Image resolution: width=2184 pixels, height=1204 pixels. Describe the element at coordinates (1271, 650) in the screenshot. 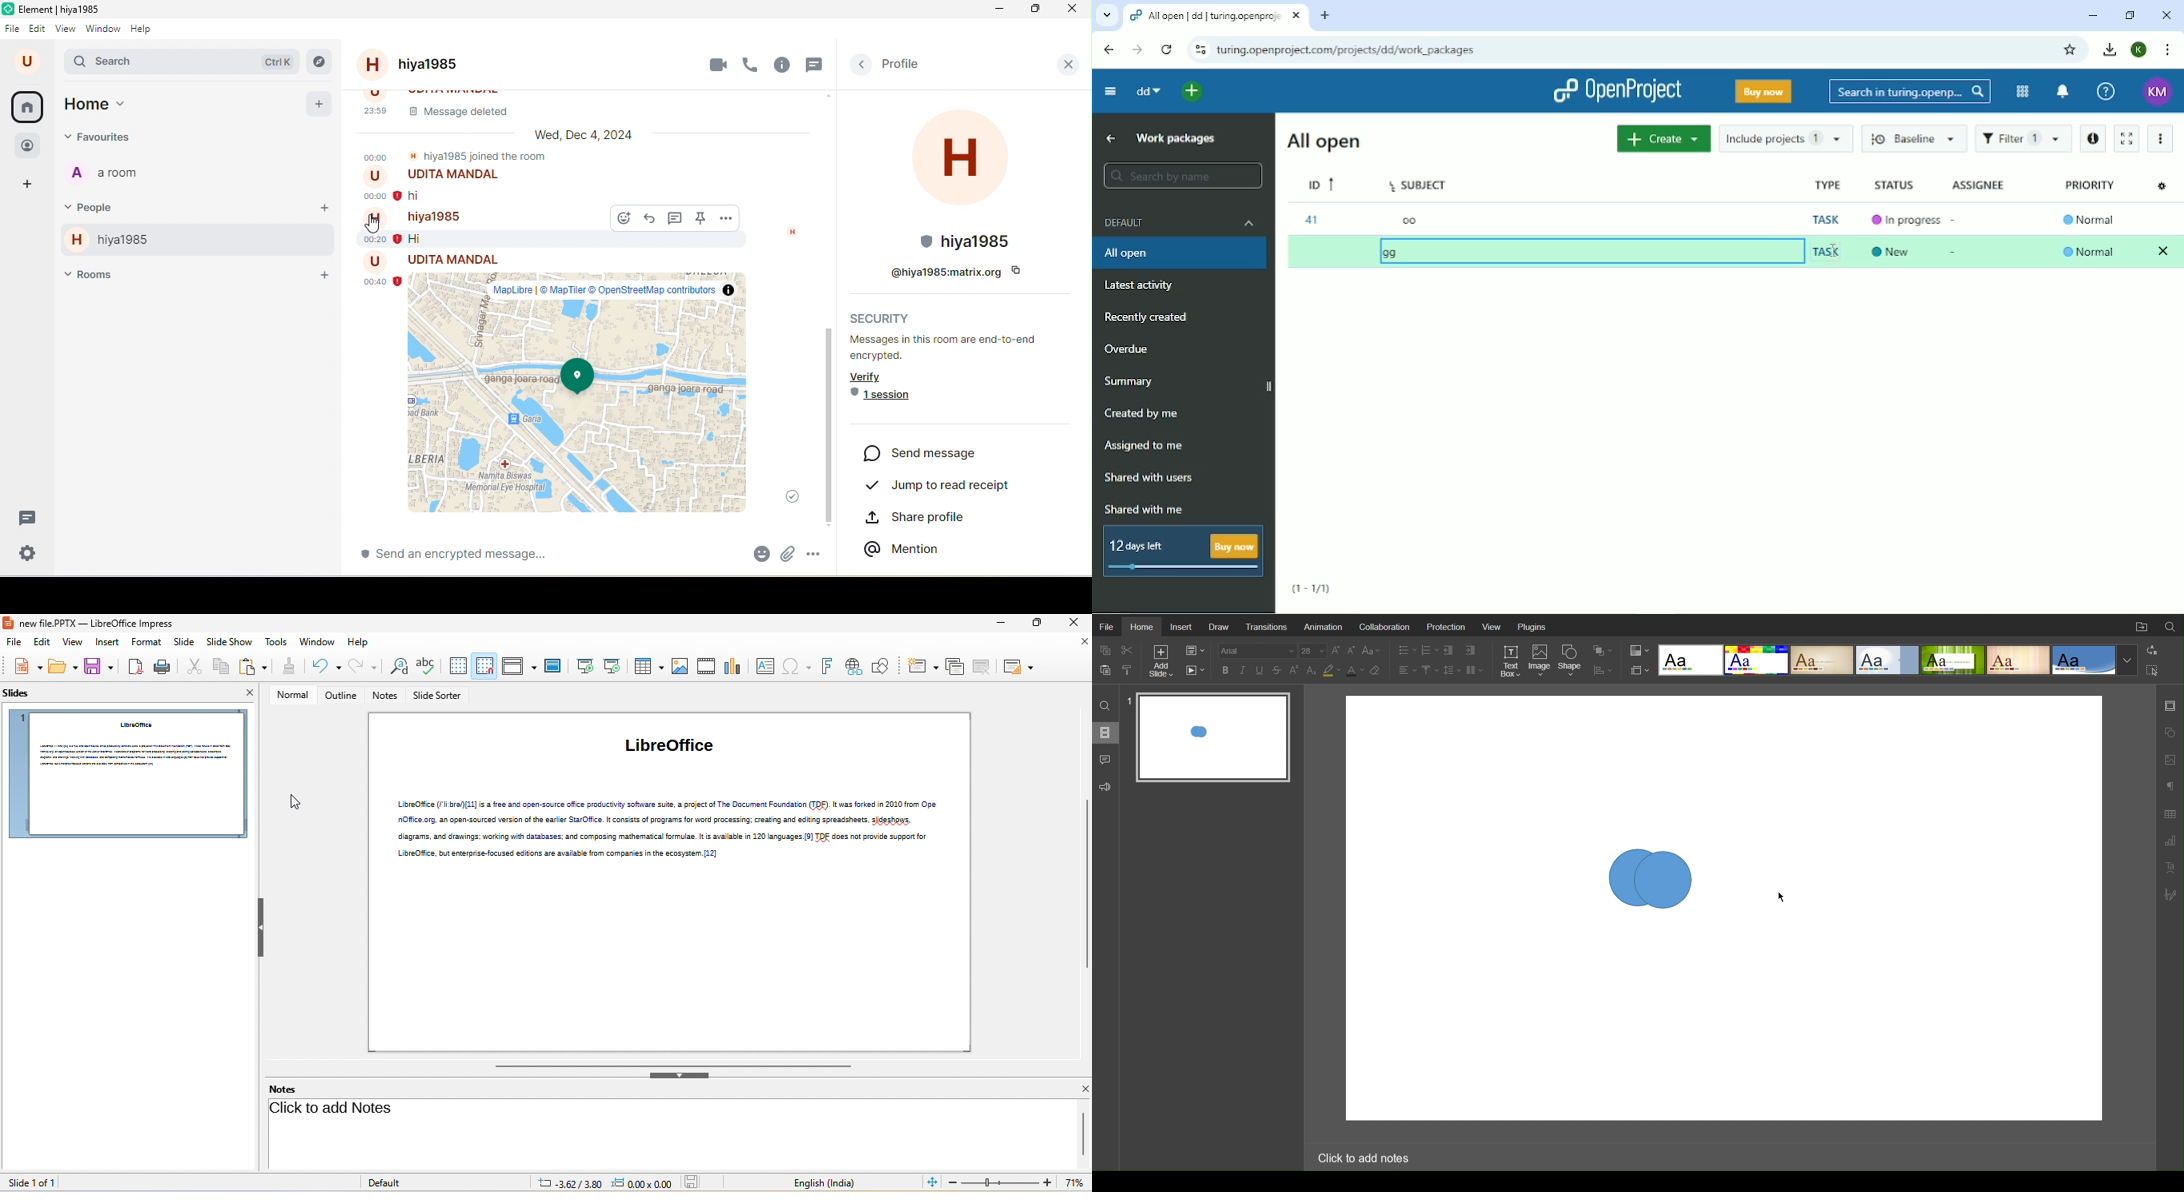

I see `Font Settings` at that location.